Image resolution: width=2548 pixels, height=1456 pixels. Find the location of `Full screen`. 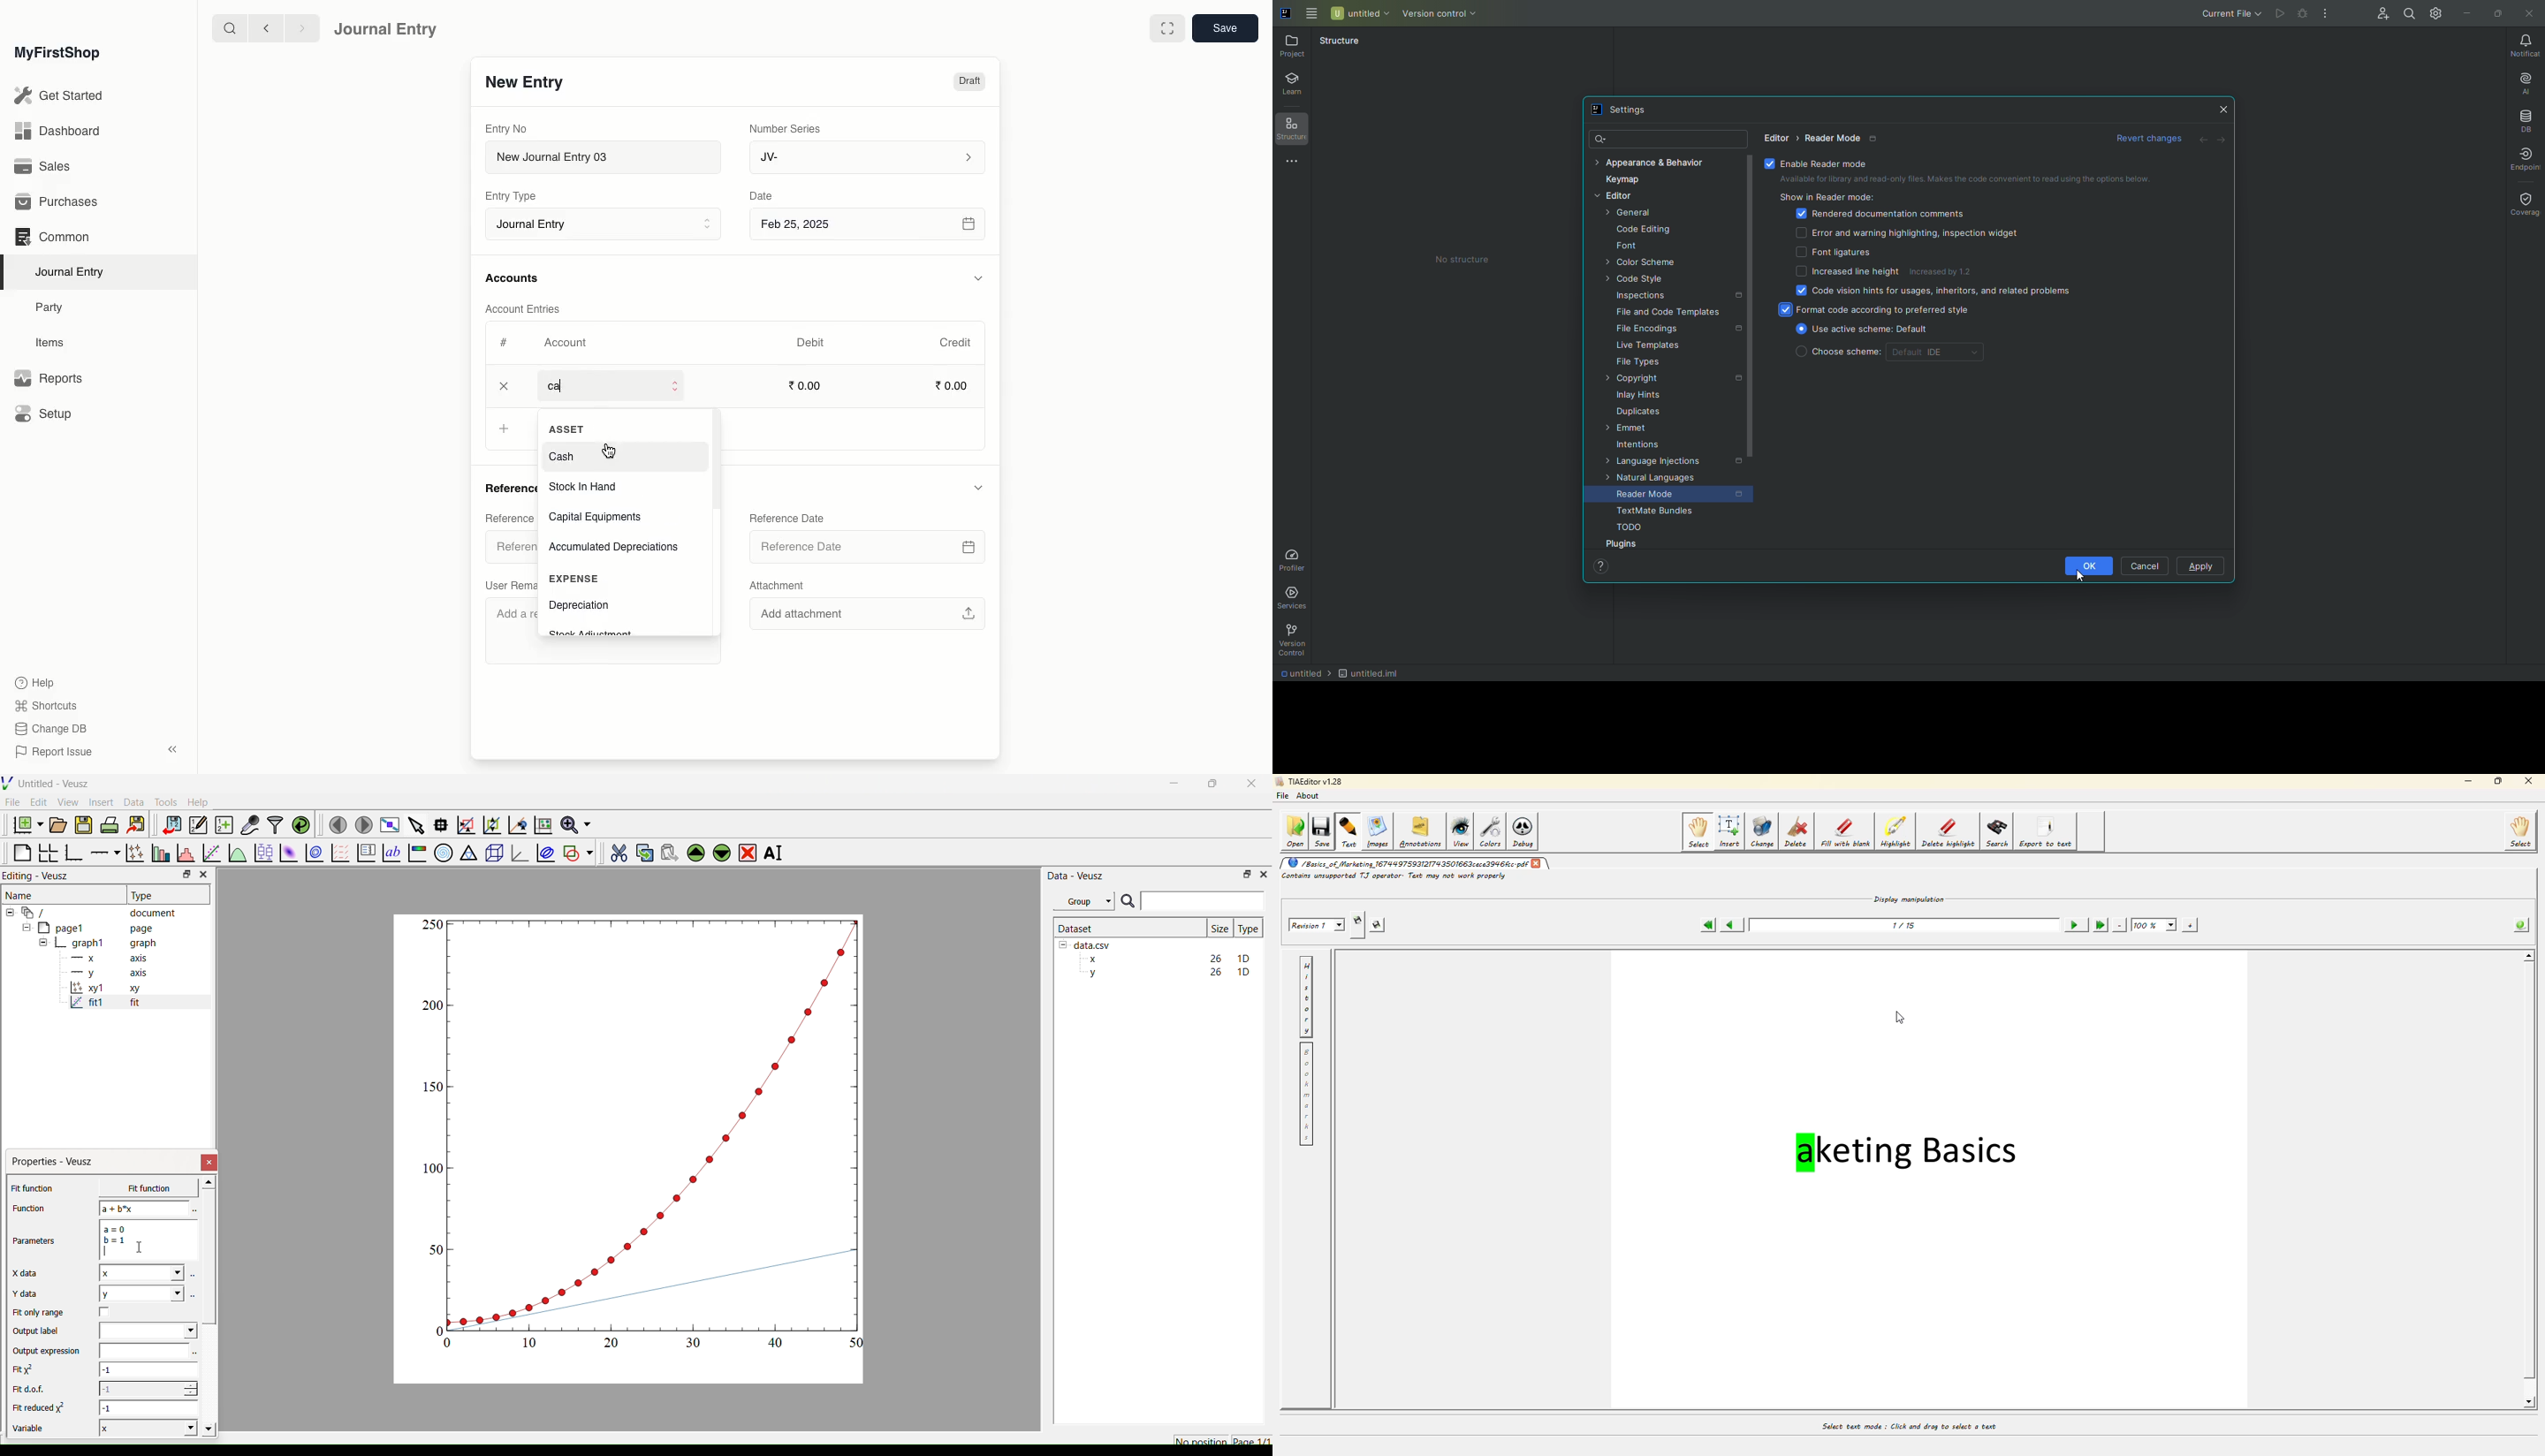

Full screen is located at coordinates (387, 825).